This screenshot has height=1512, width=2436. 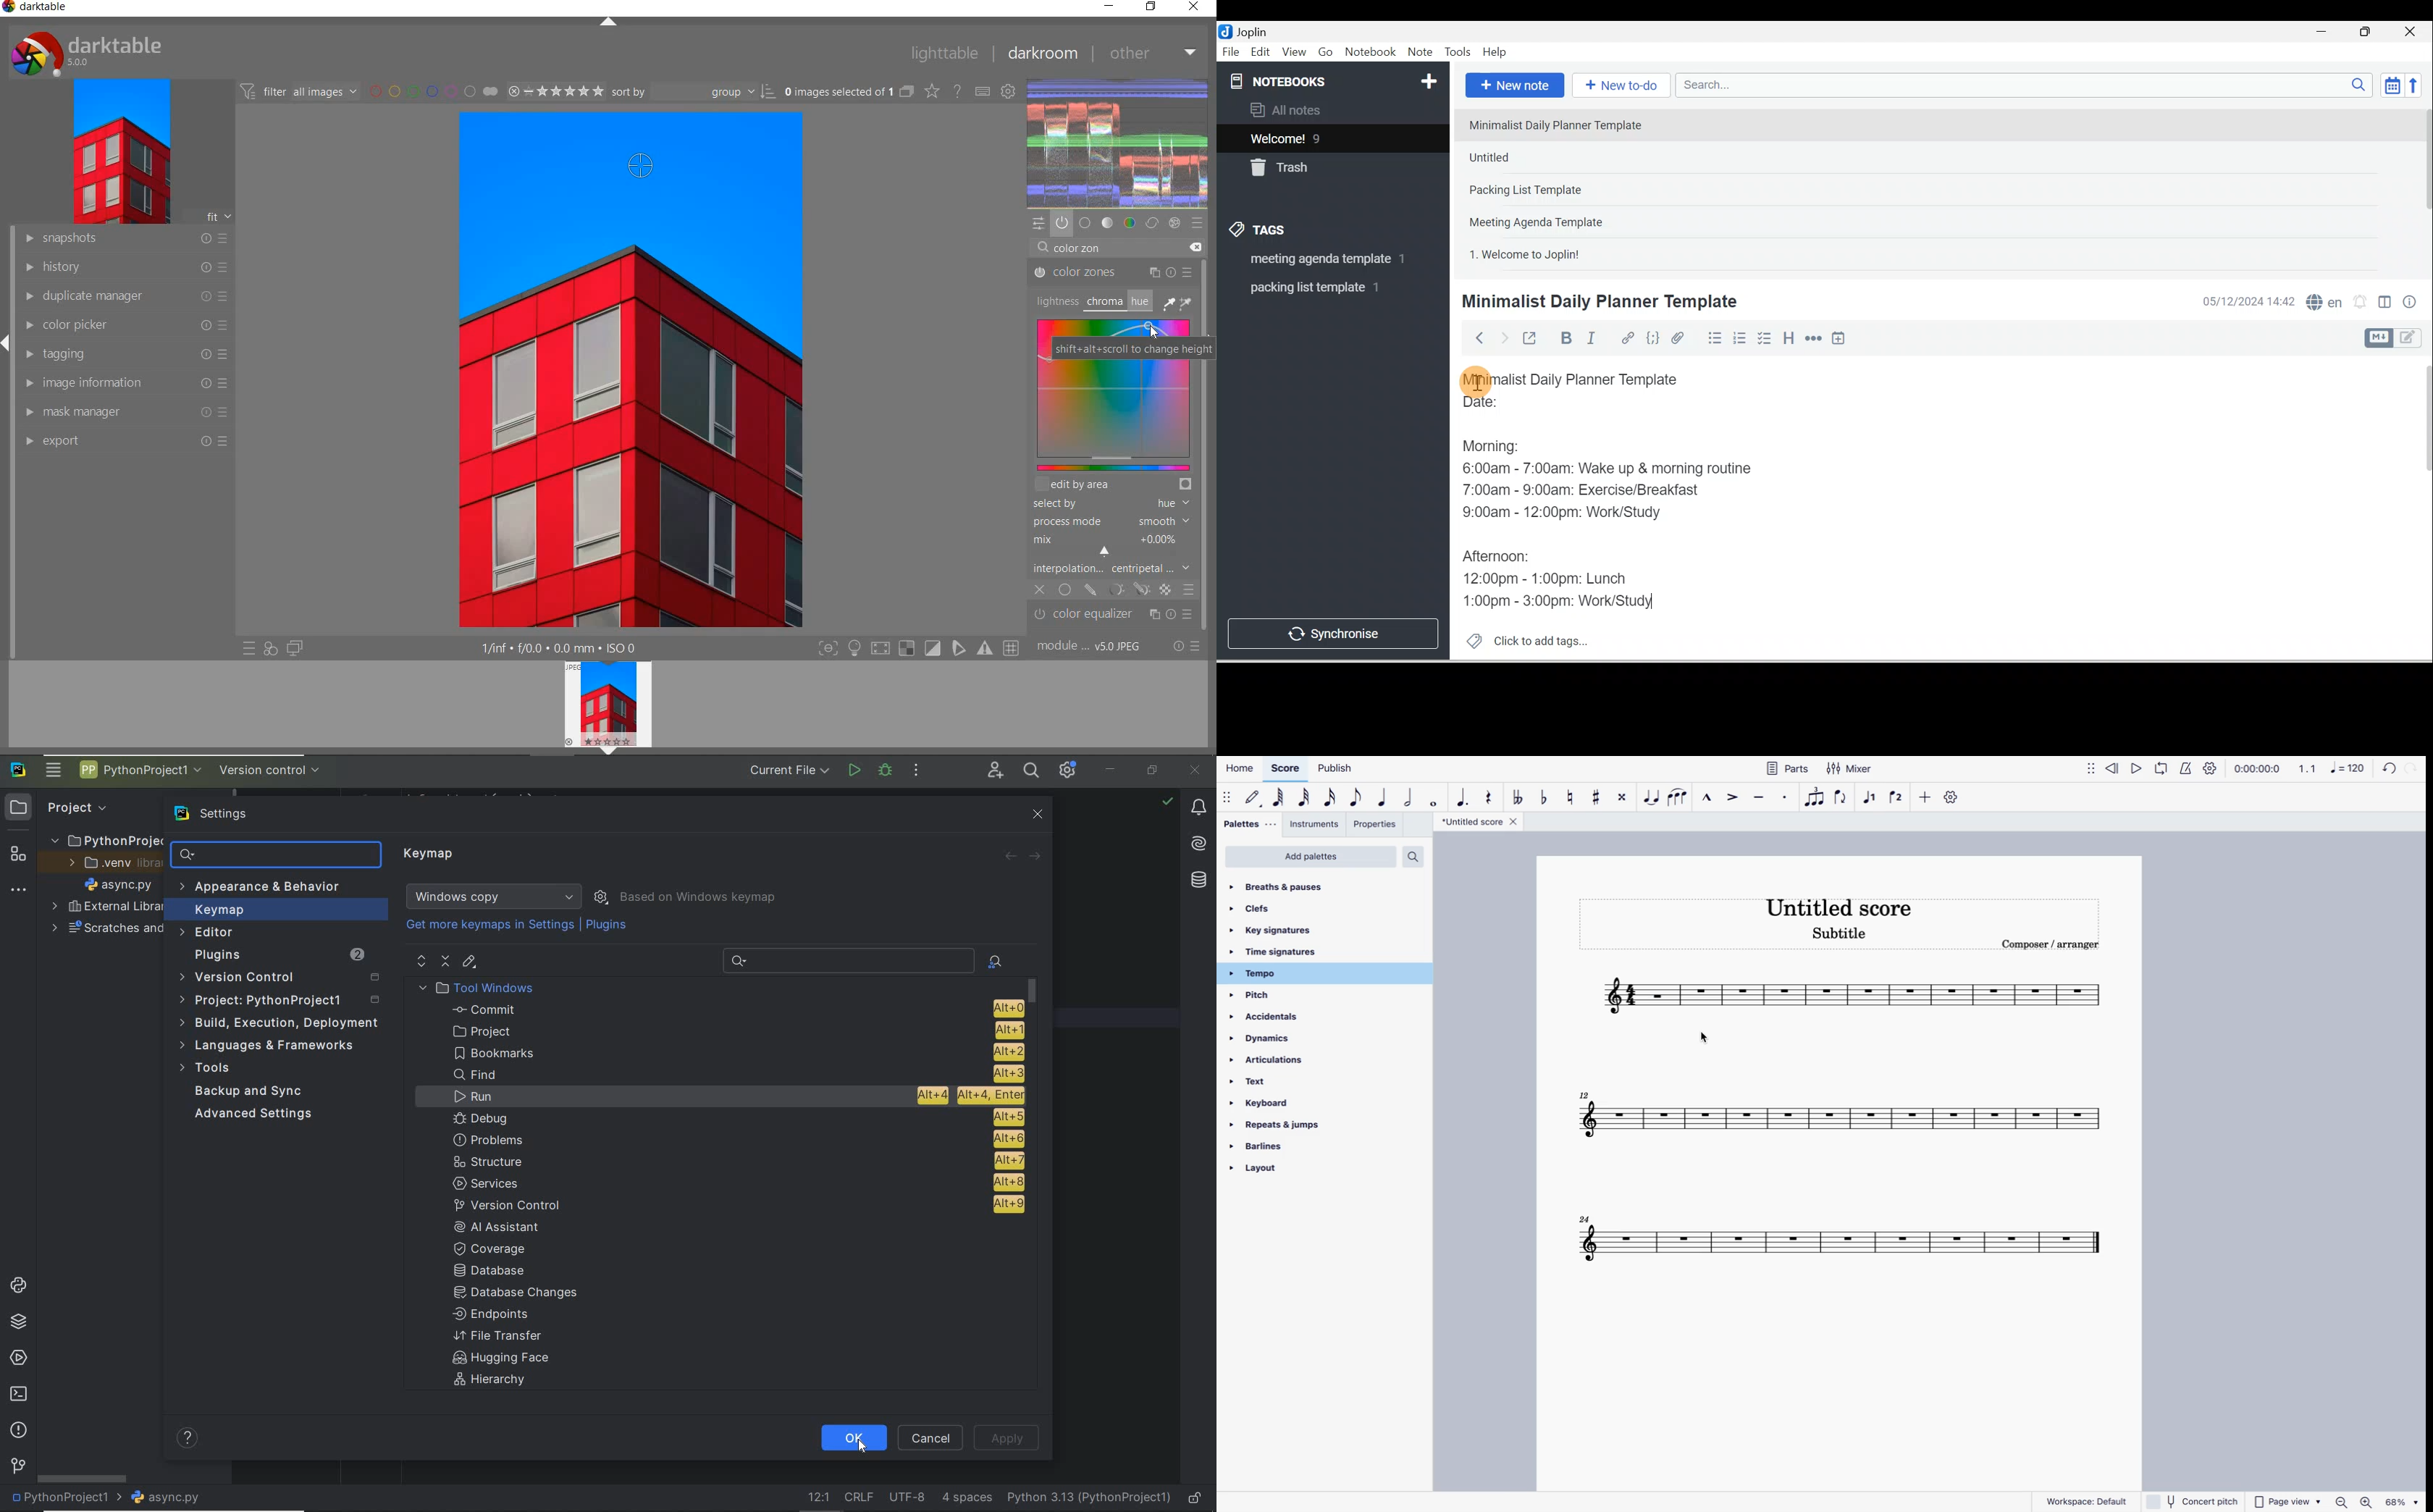 What do you see at coordinates (1327, 53) in the screenshot?
I see `Go` at bounding box center [1327, 53].